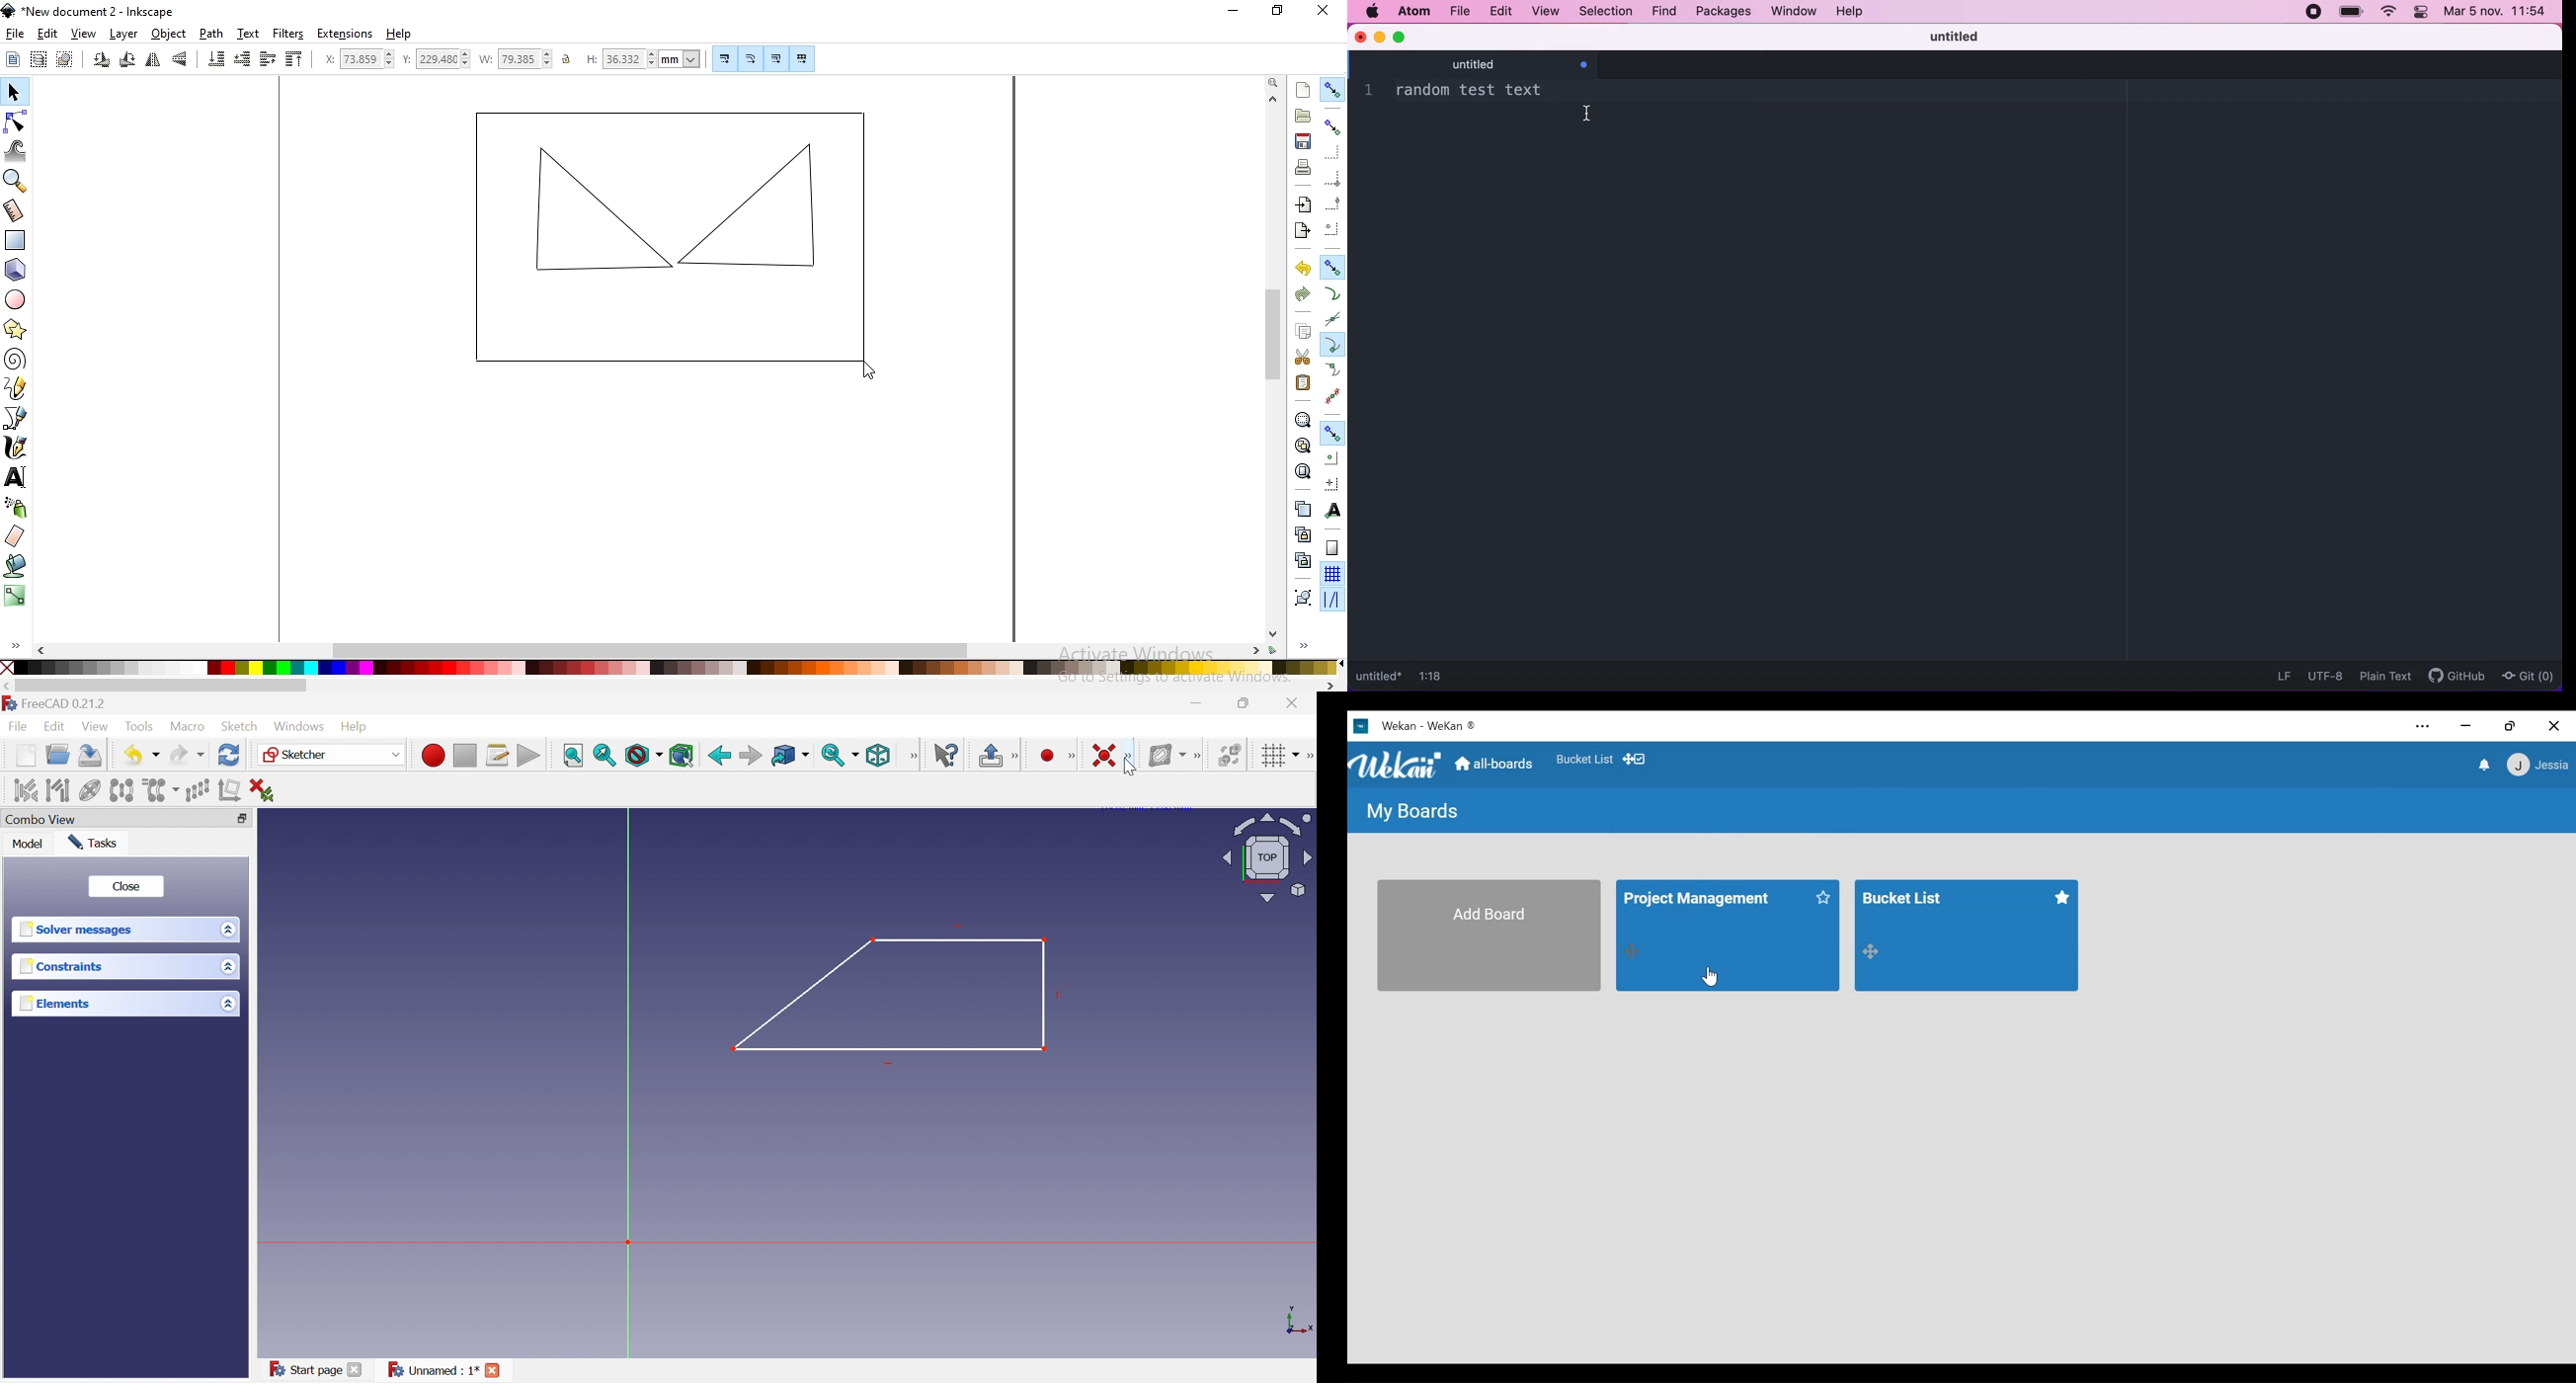 Image resolution: width=2576 pixels, height=1400 pixels. Describe the element at coordinates (308, 1370) in the screenshot. I see `Start page` at that location.